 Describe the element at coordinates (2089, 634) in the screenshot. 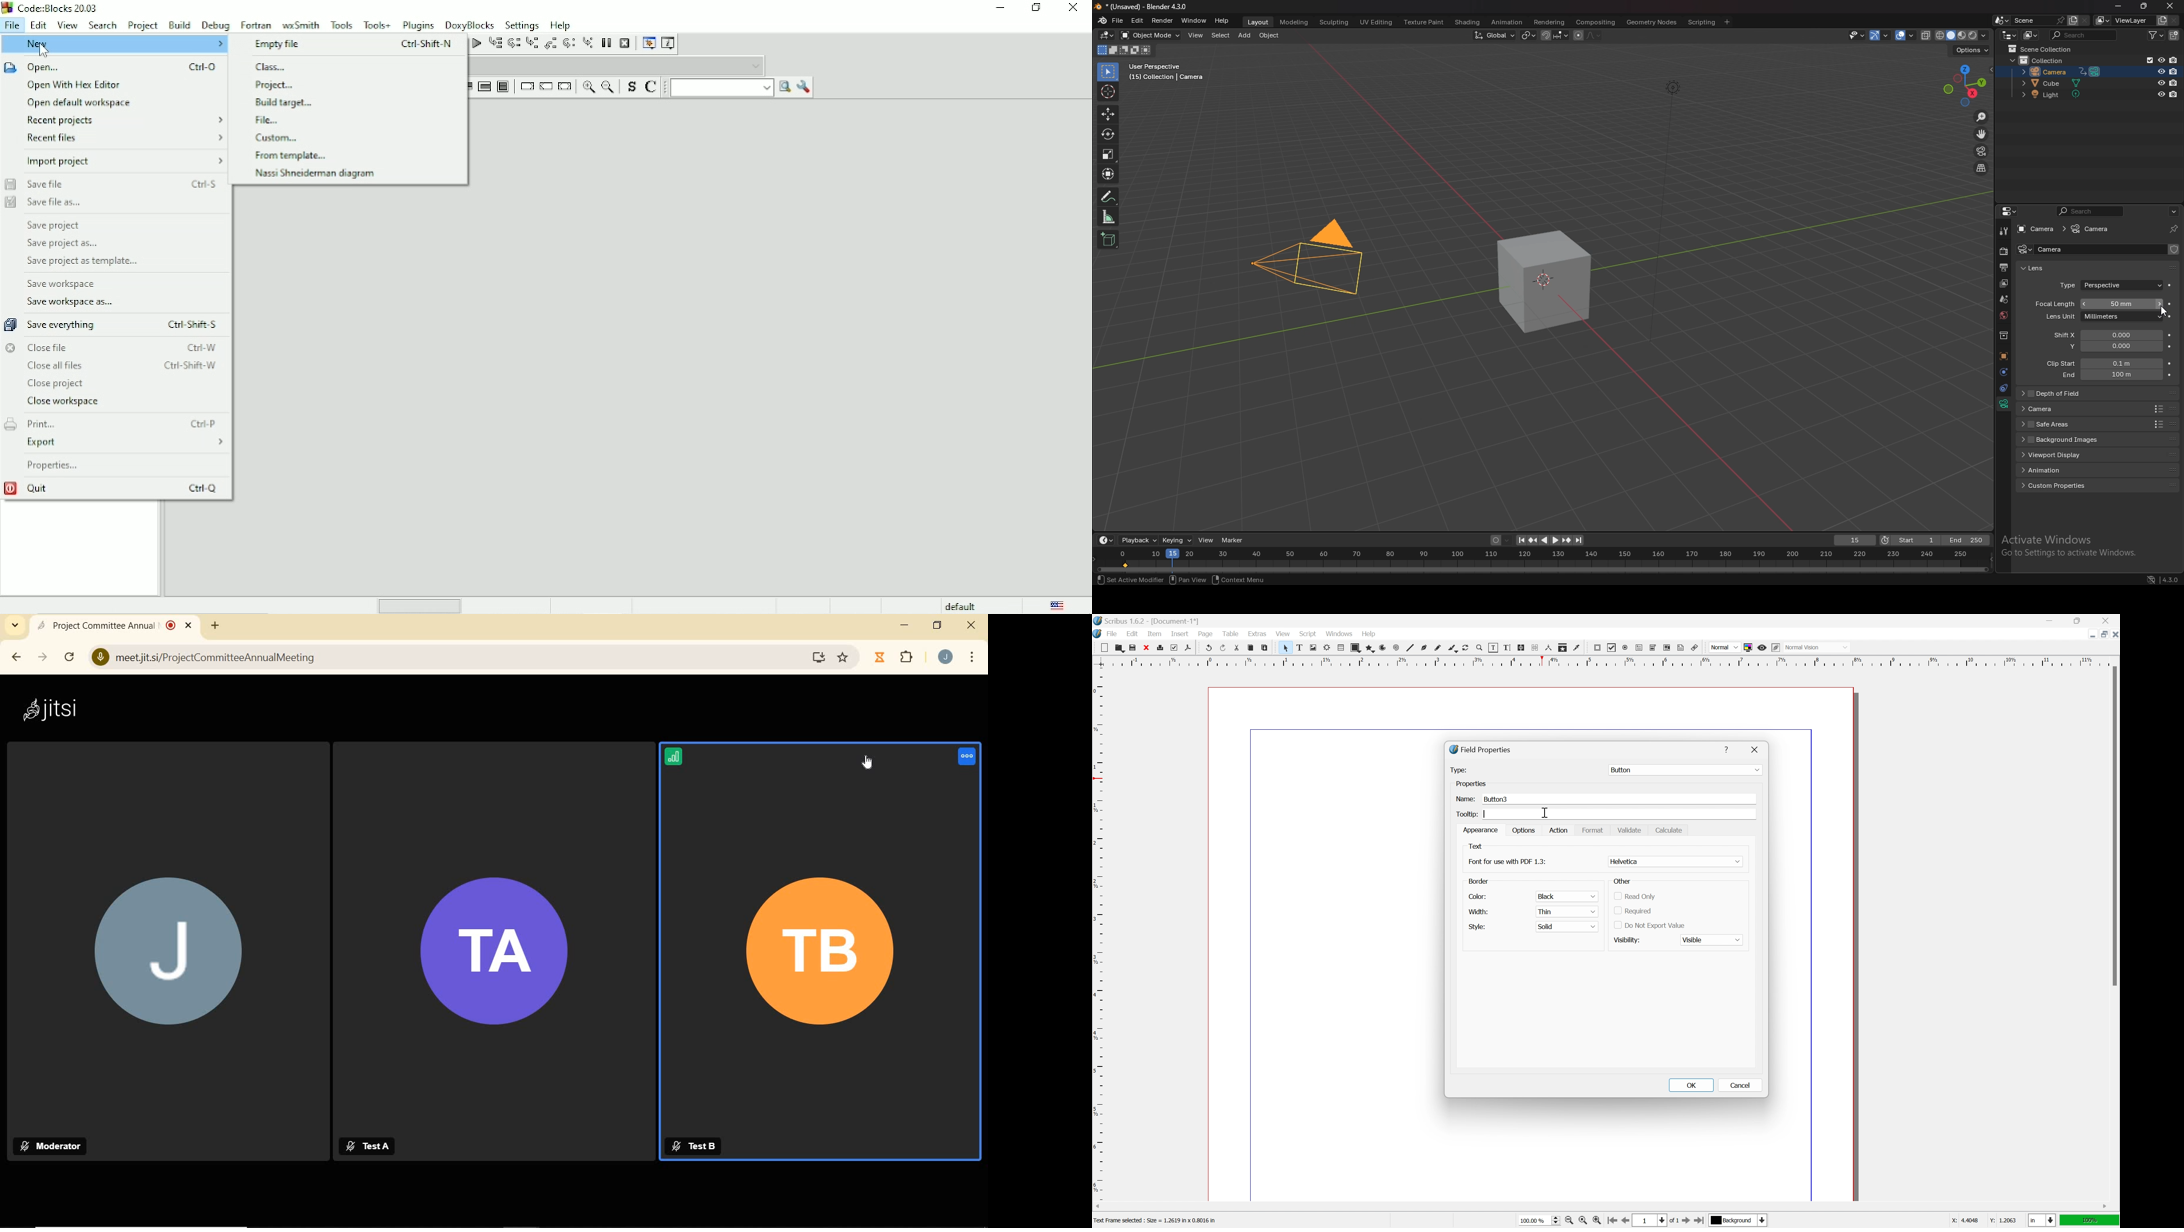

I see `minimize` at that location.